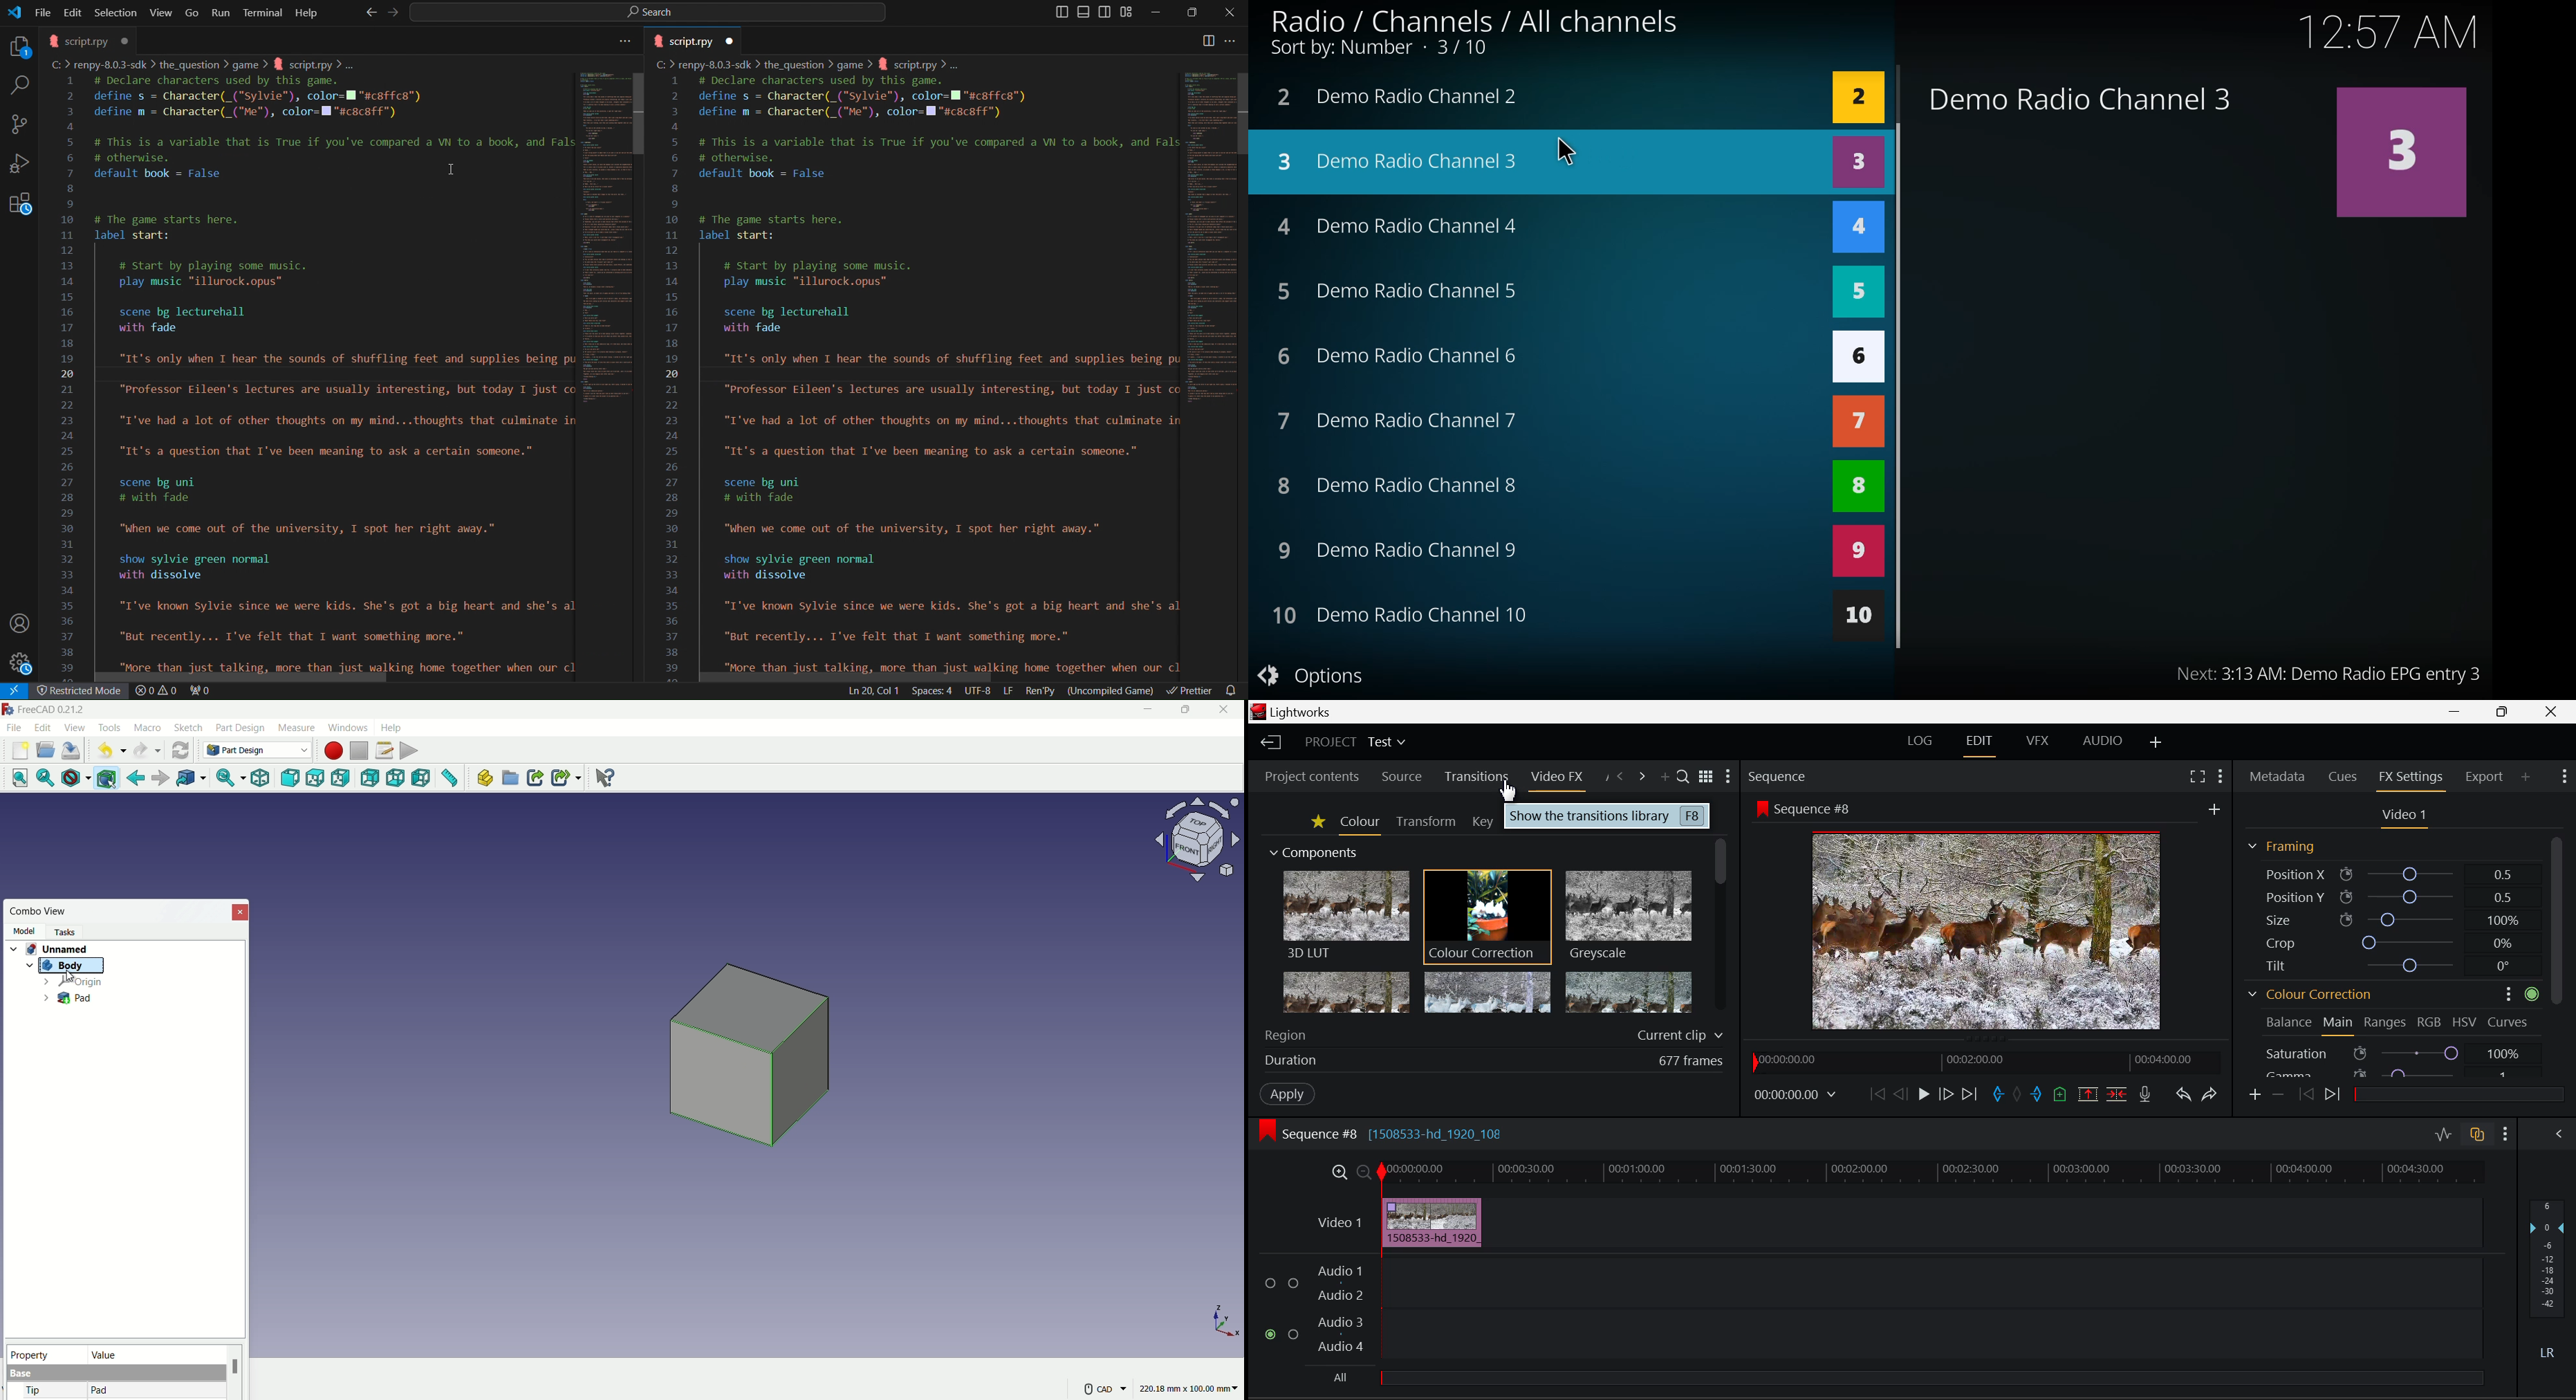 This screenshot has width=2576, height=1400. What do you see at coordinates (2389, 964) in the screenshot?
I see `Tilt` at bounding box center [2389, 964].